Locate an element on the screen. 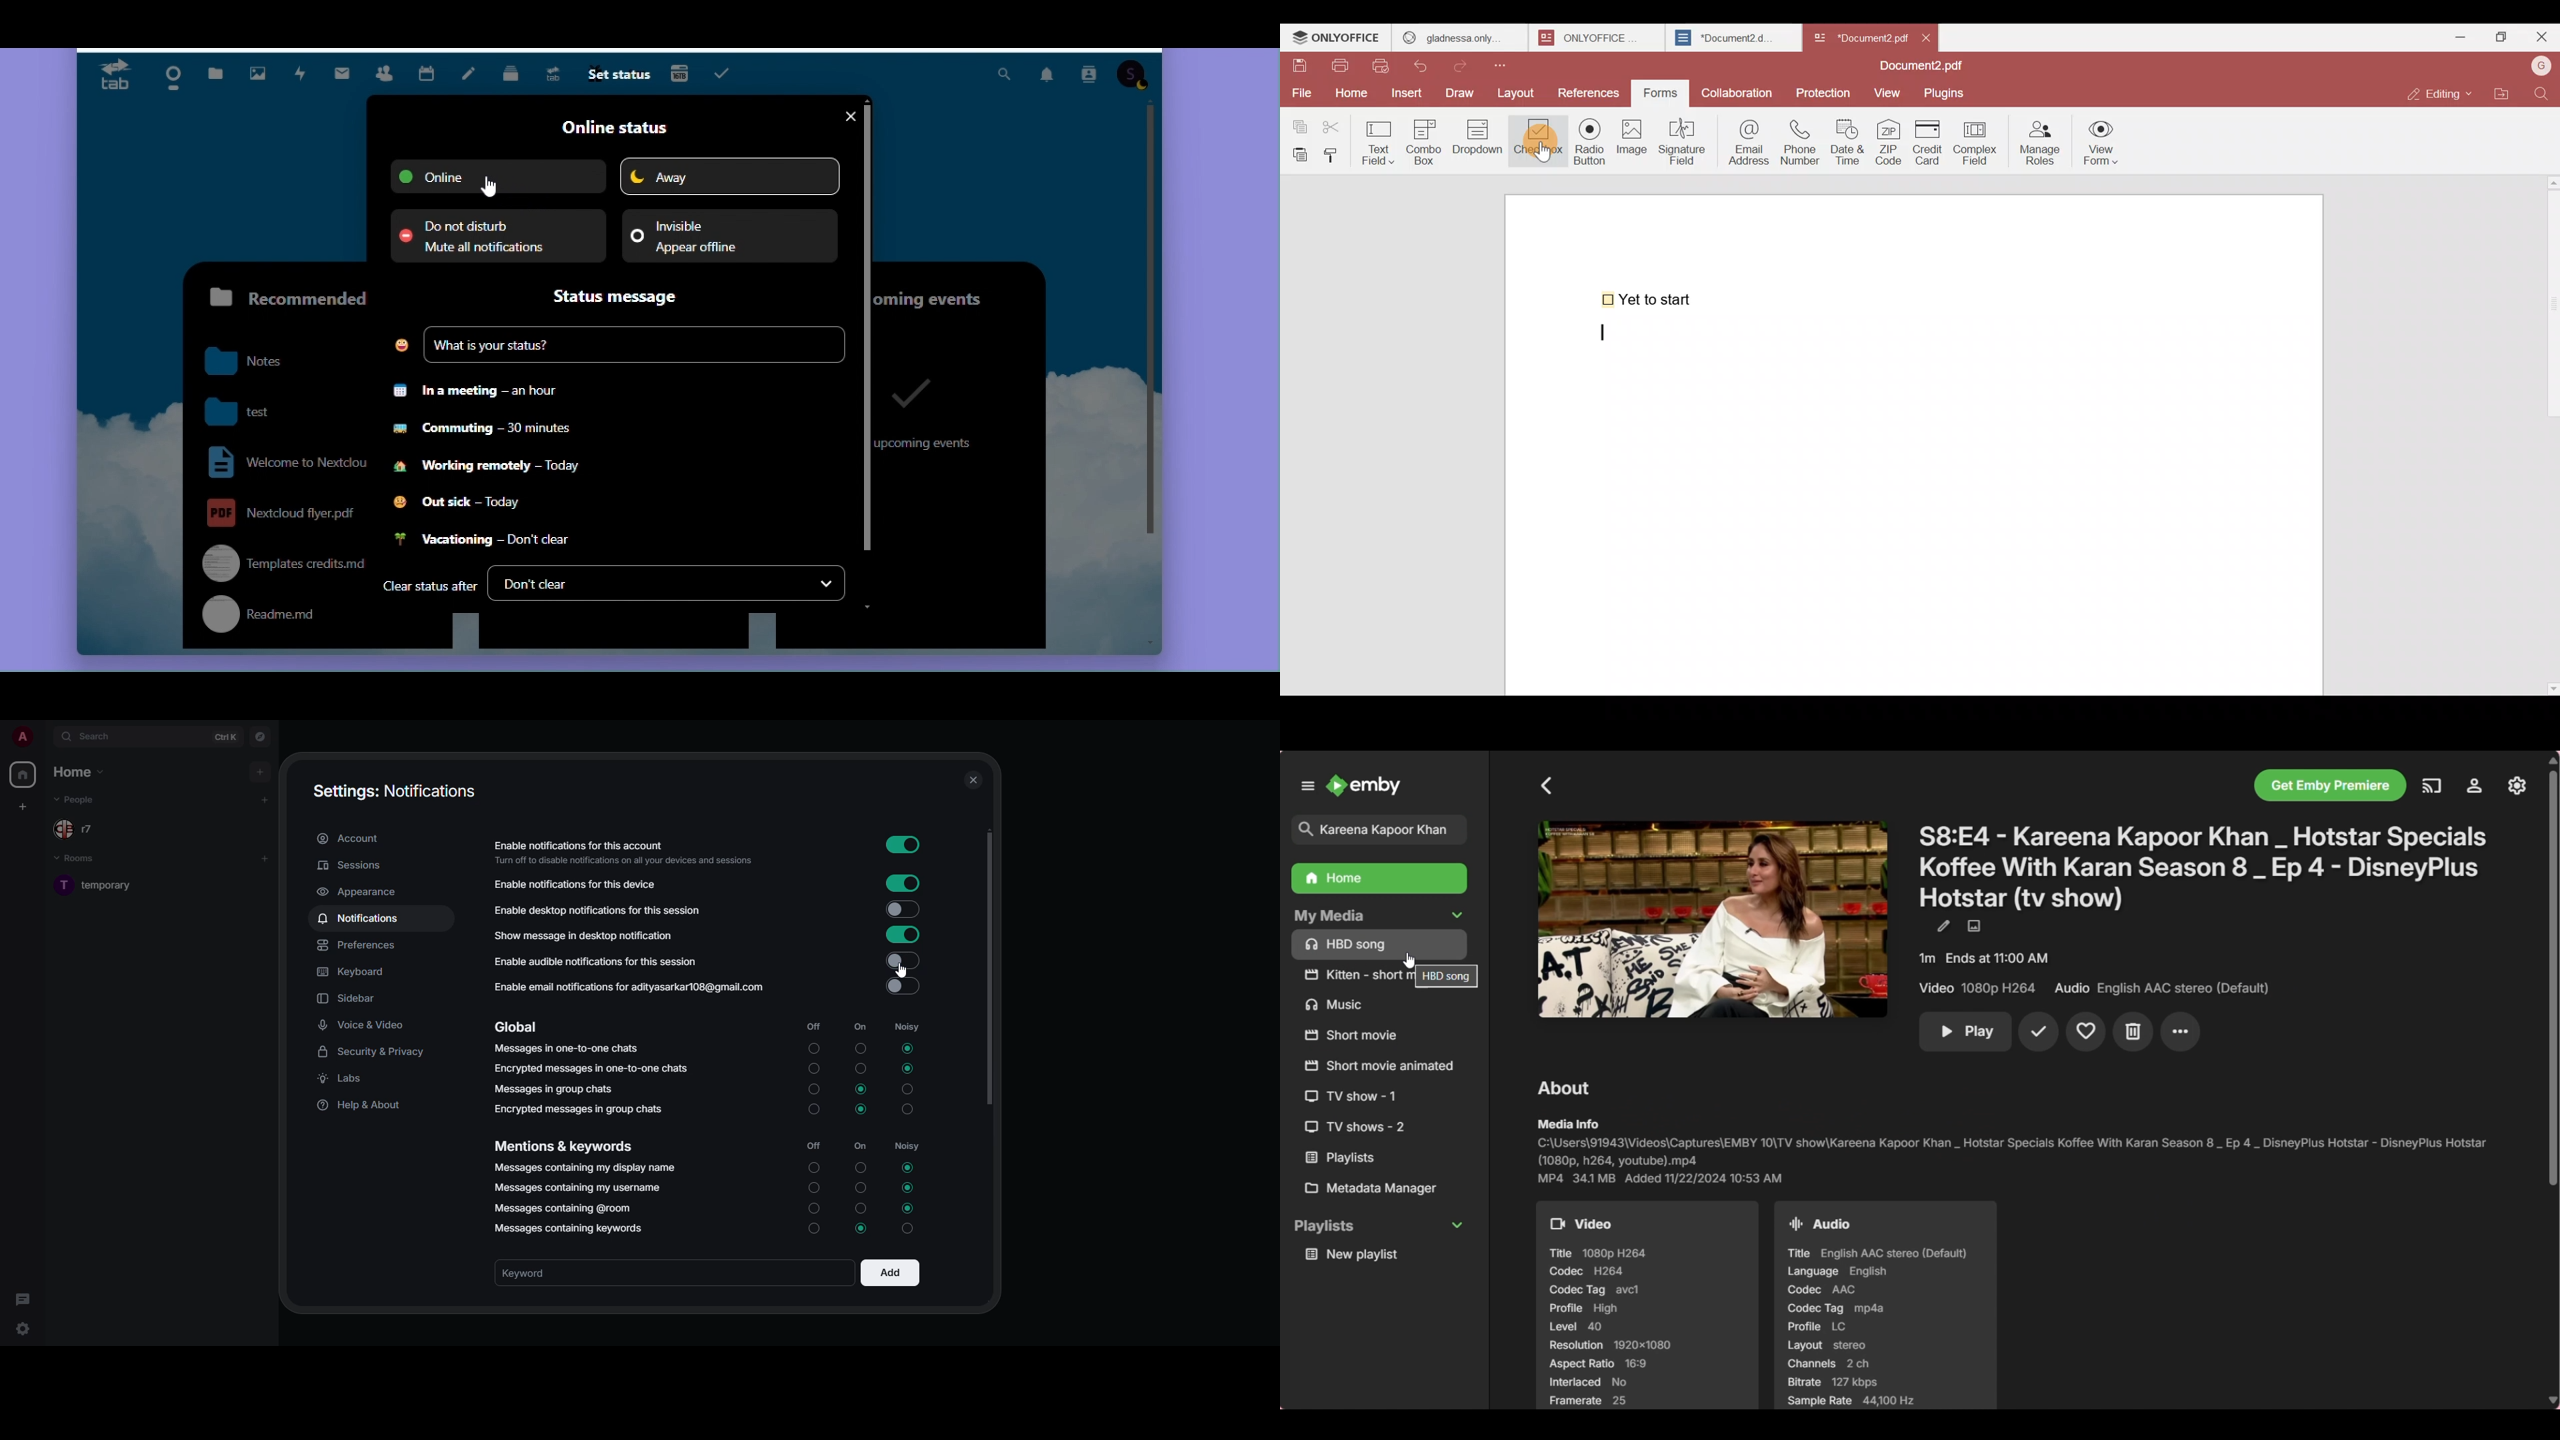 The height and width of the screenshot is (1456, 2576). keyword is located at coordinates (528, 1274).